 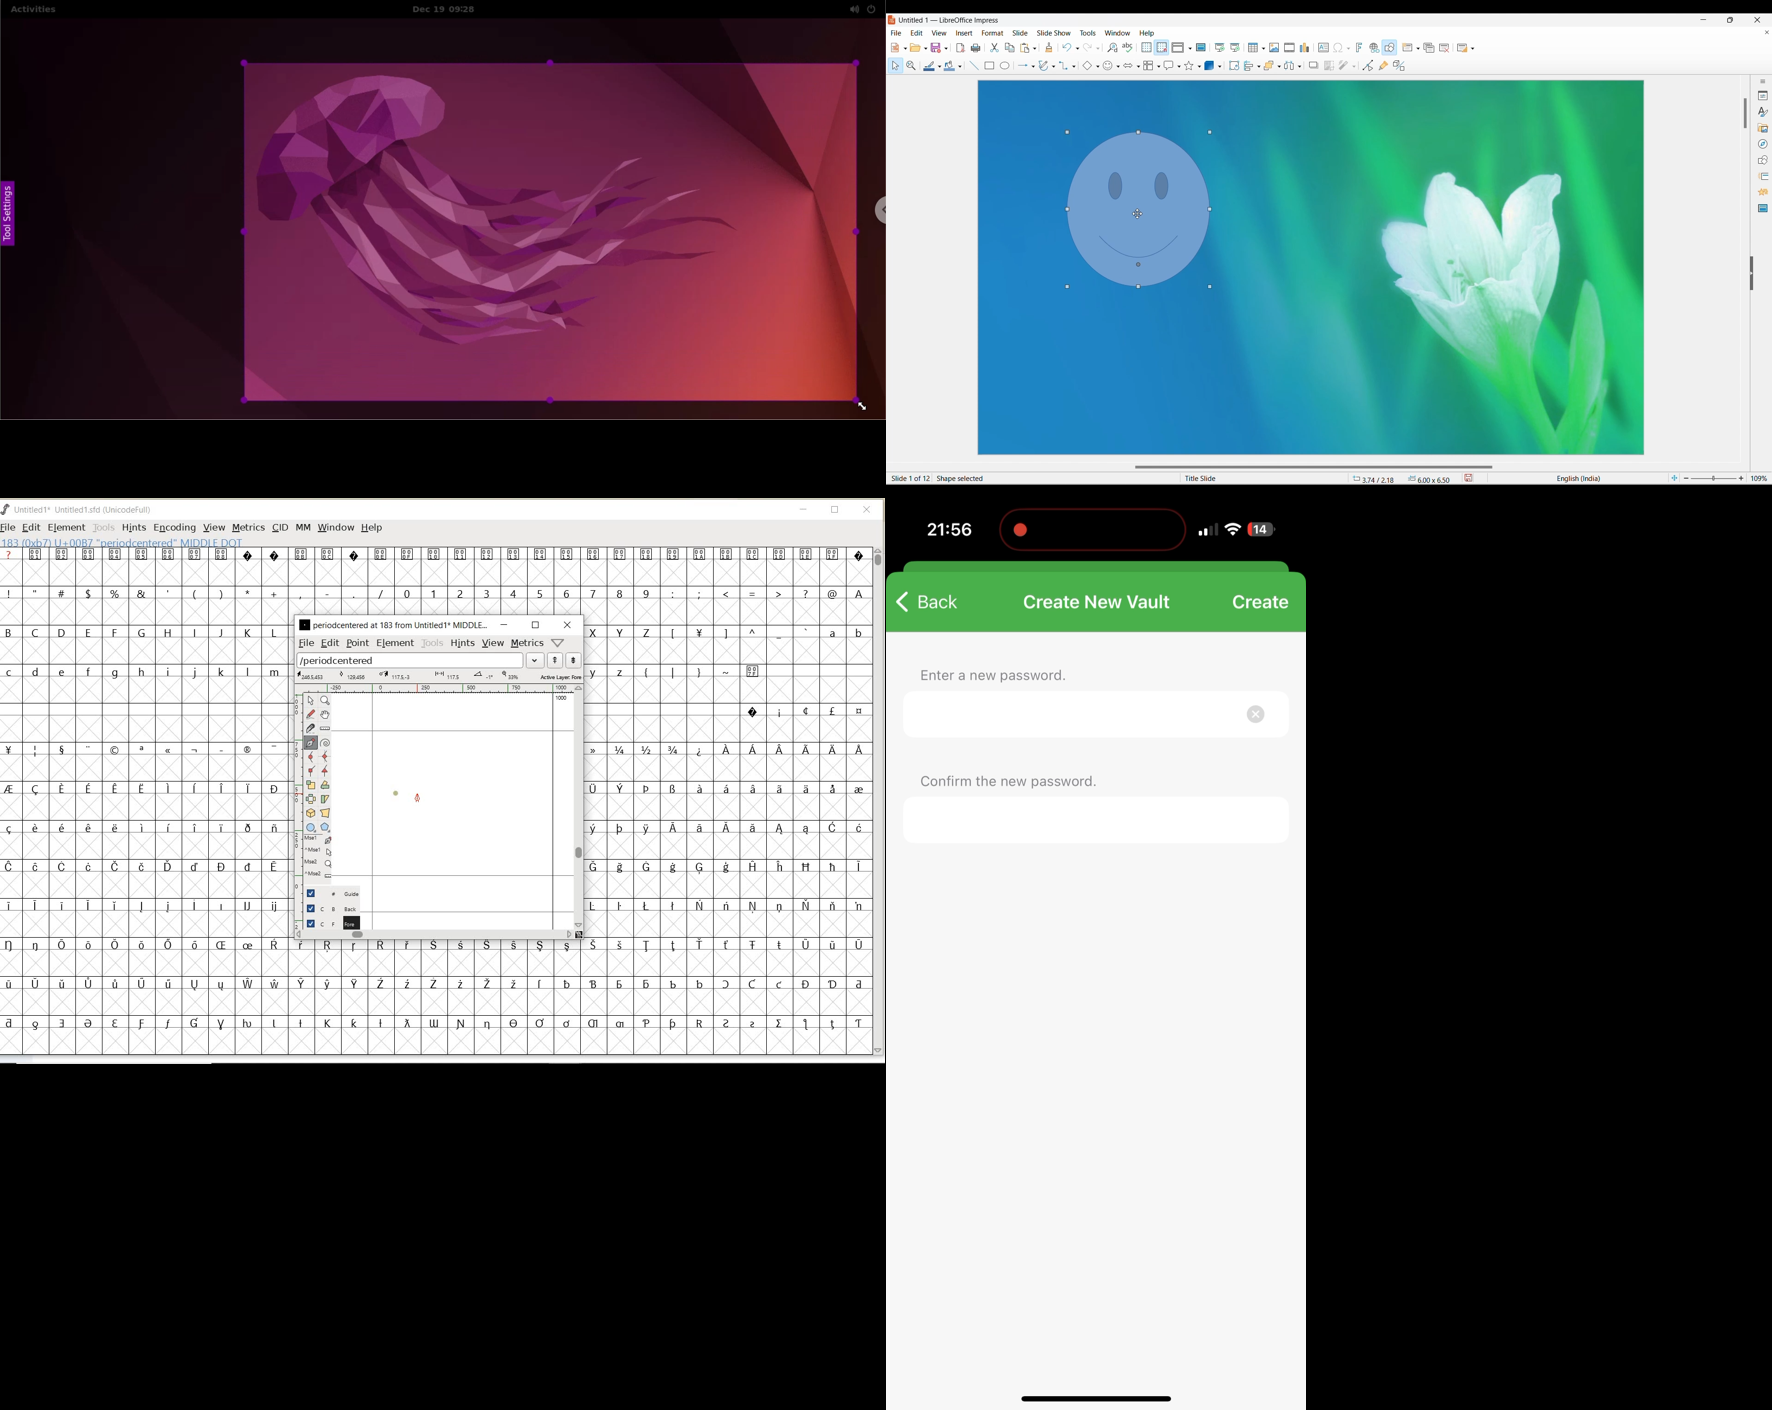 I want to click on Selected objects to distribute option, so click(x=1290, y=66).